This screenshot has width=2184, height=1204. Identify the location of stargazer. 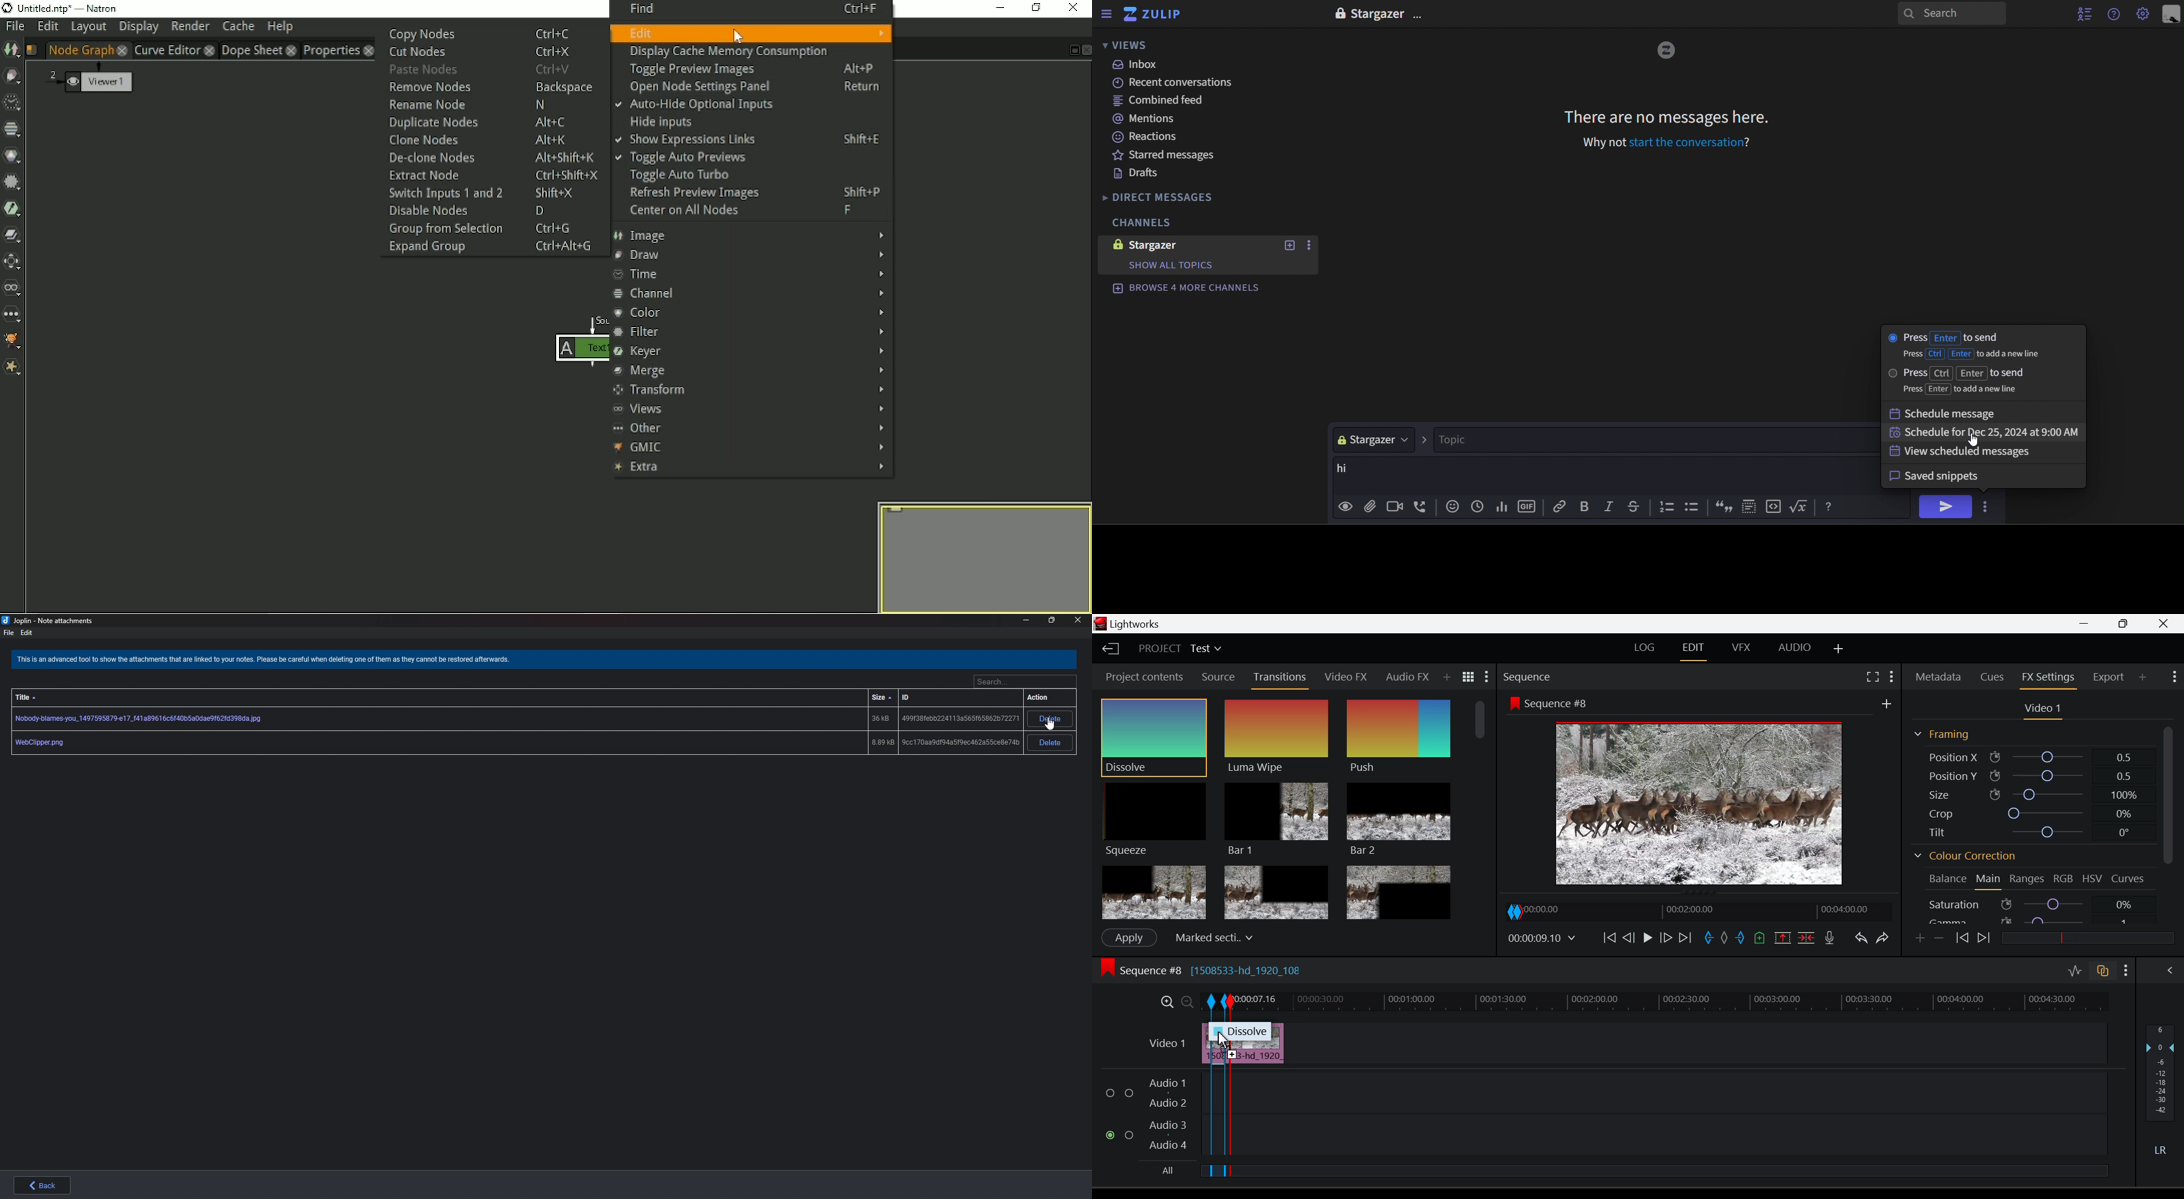
(1169, 245).